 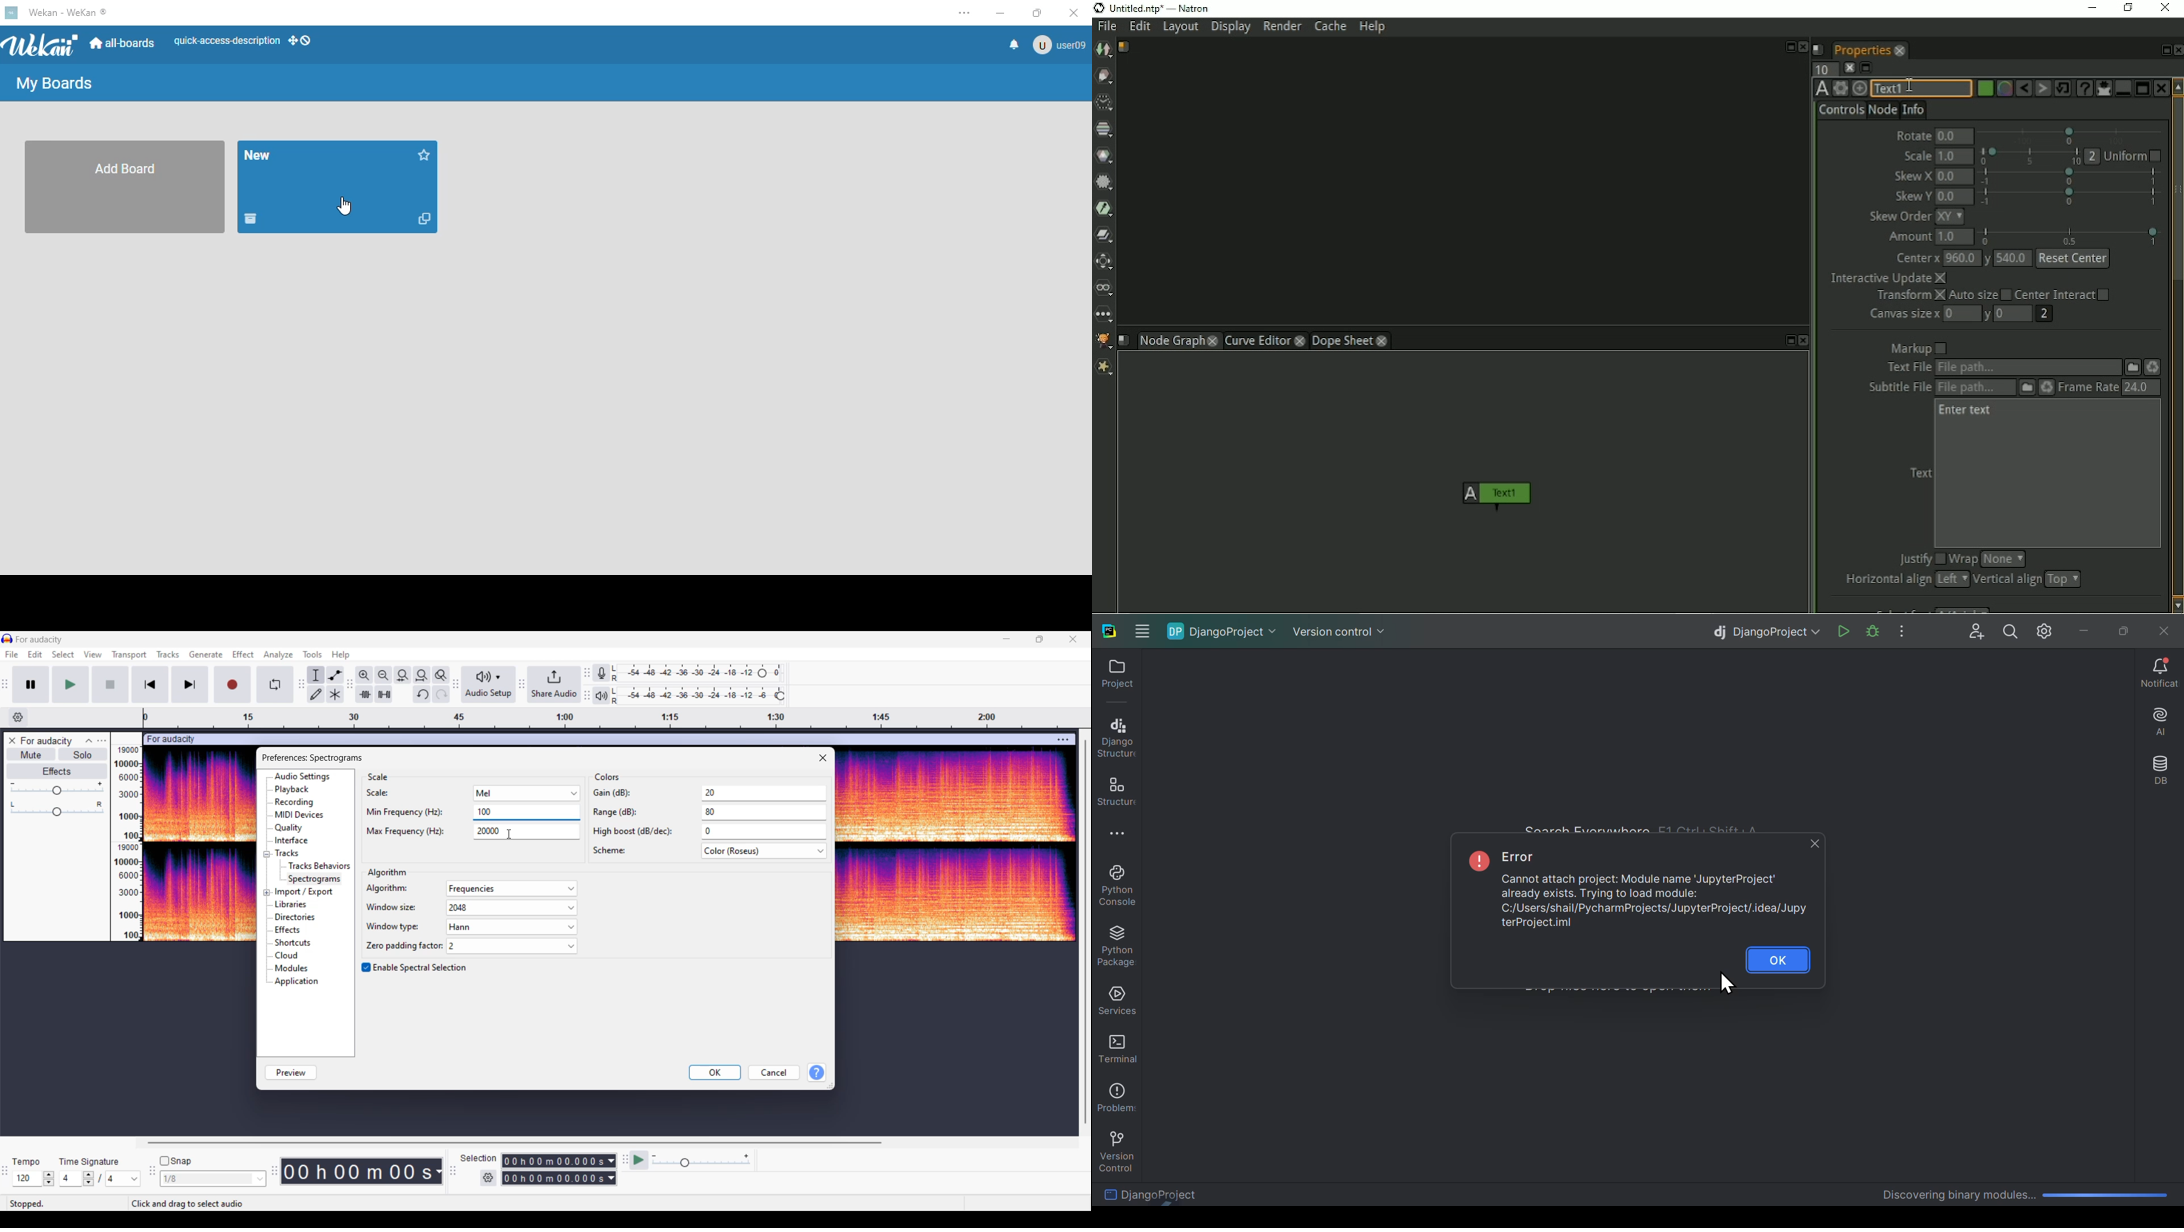 I want to click on recording, so click(x=297, y=802).